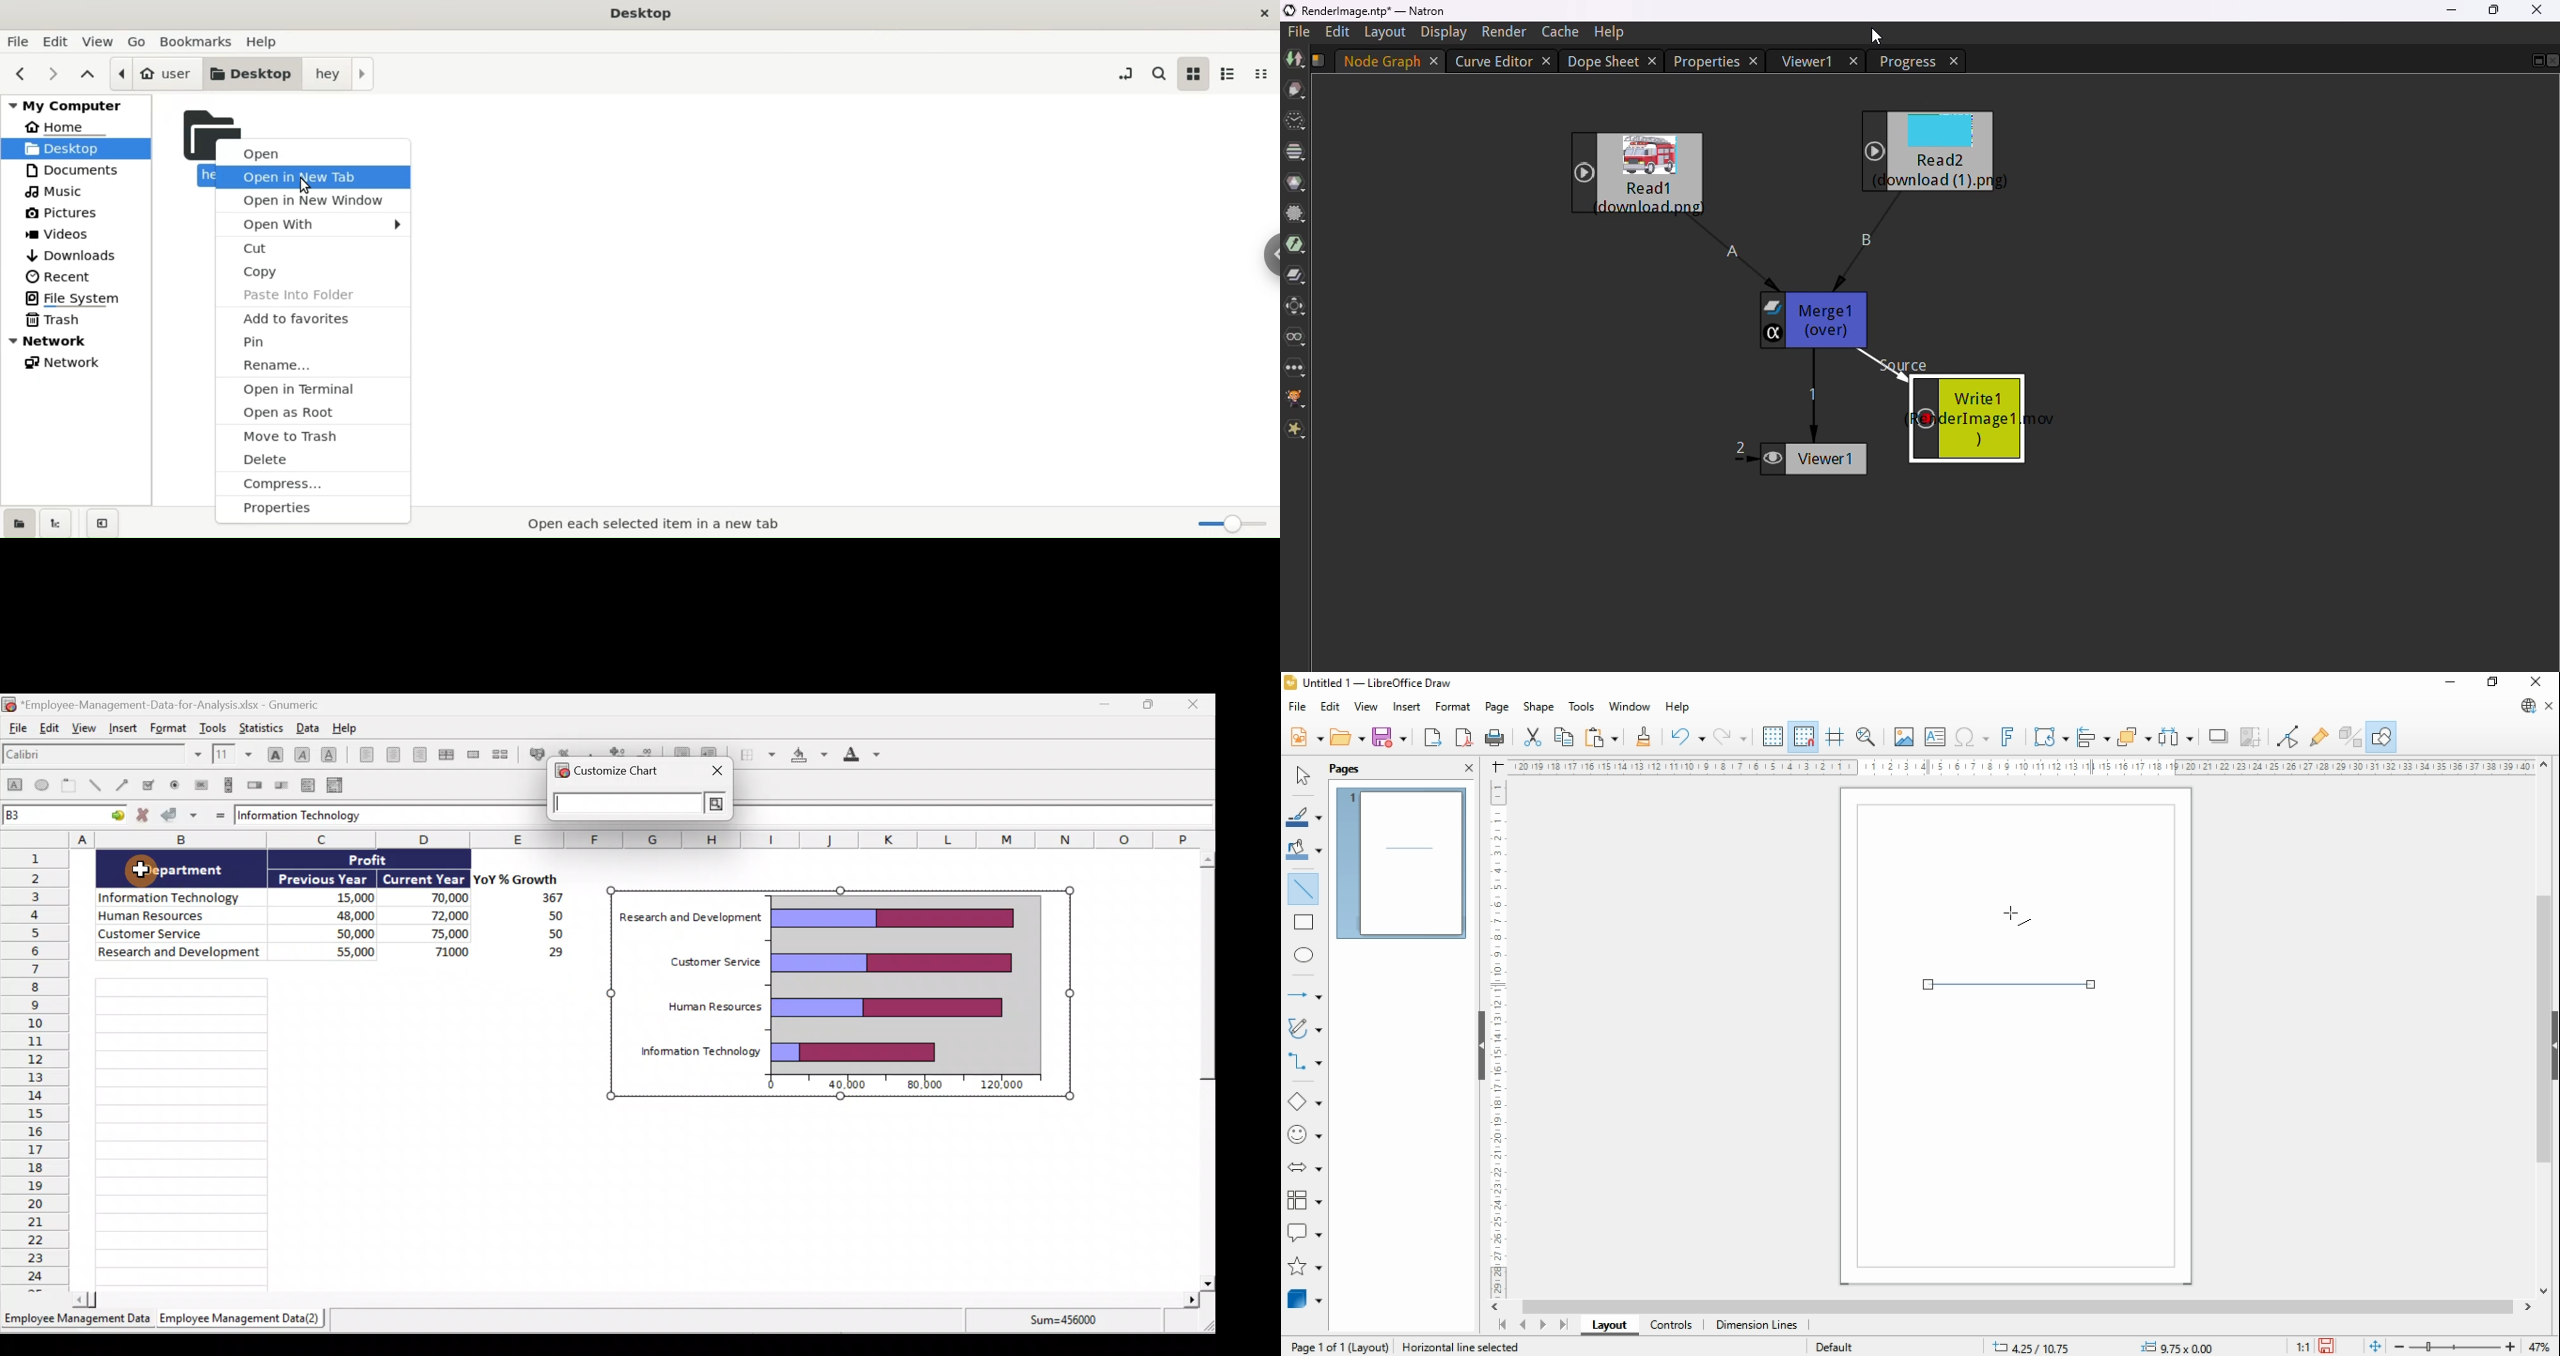 The height and width of the screenshot is (1372, 2576). Describe the element at coordinates (1304, 849) in the screenshot. I see `fill color` at that location.